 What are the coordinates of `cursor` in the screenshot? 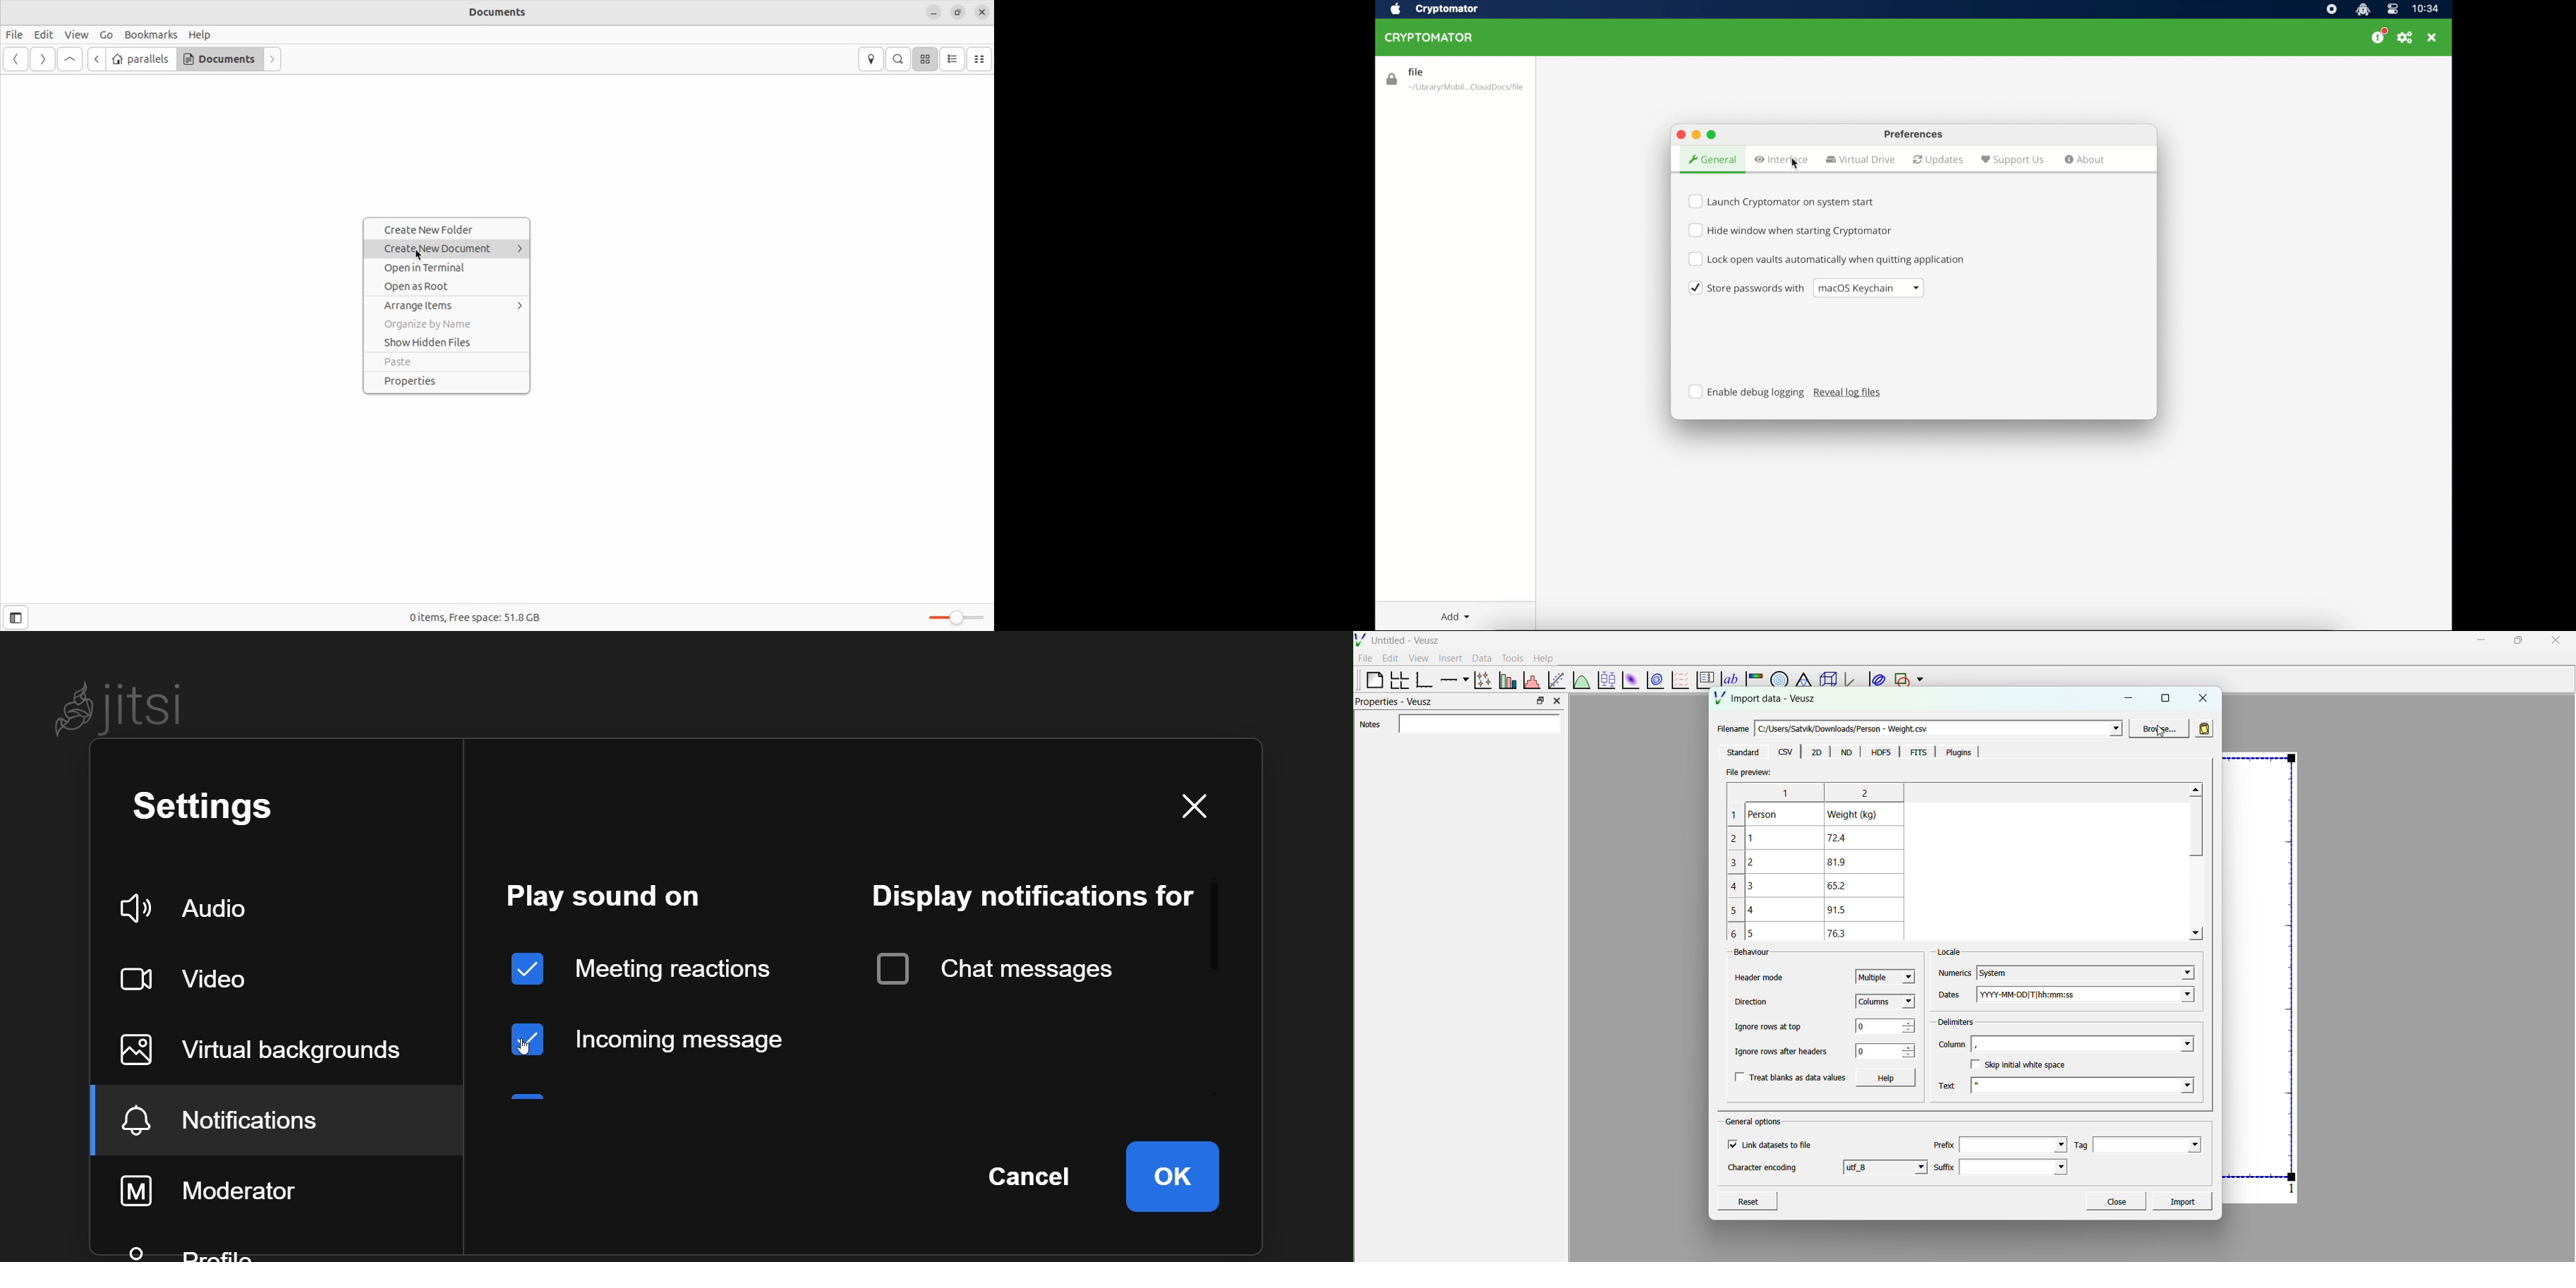 It's located at (528, 1047).